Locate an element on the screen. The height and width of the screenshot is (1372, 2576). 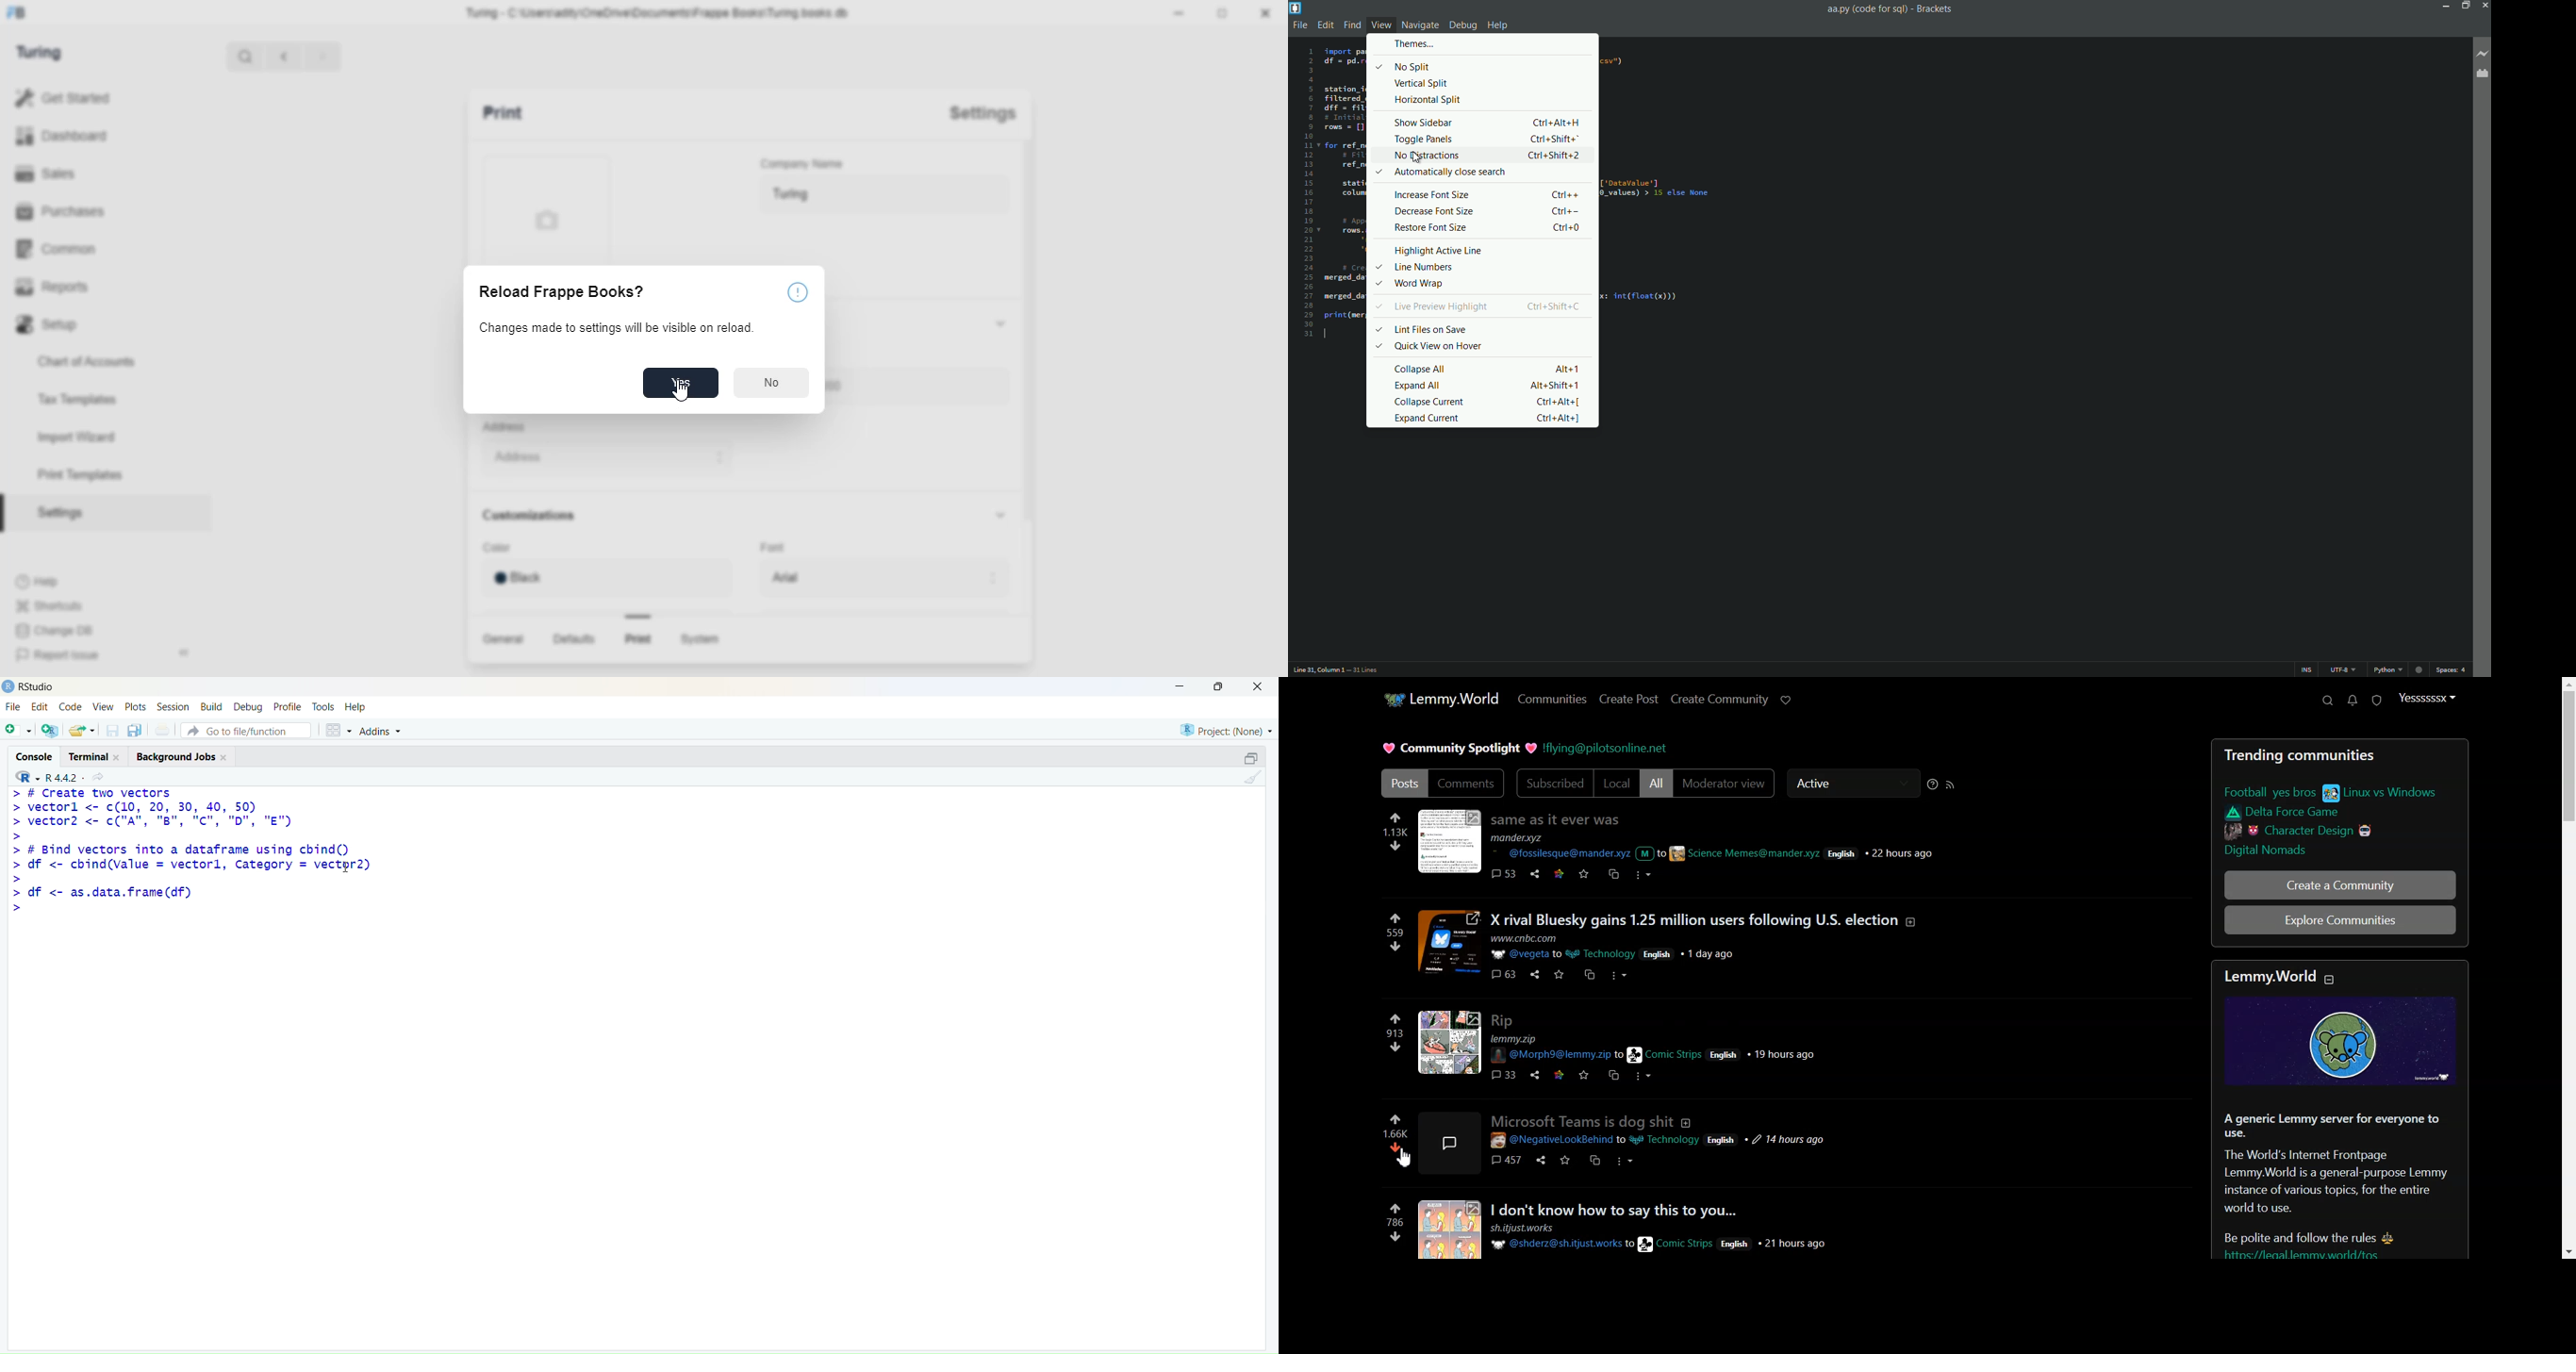
Search is located at coordinates (2328, 700).